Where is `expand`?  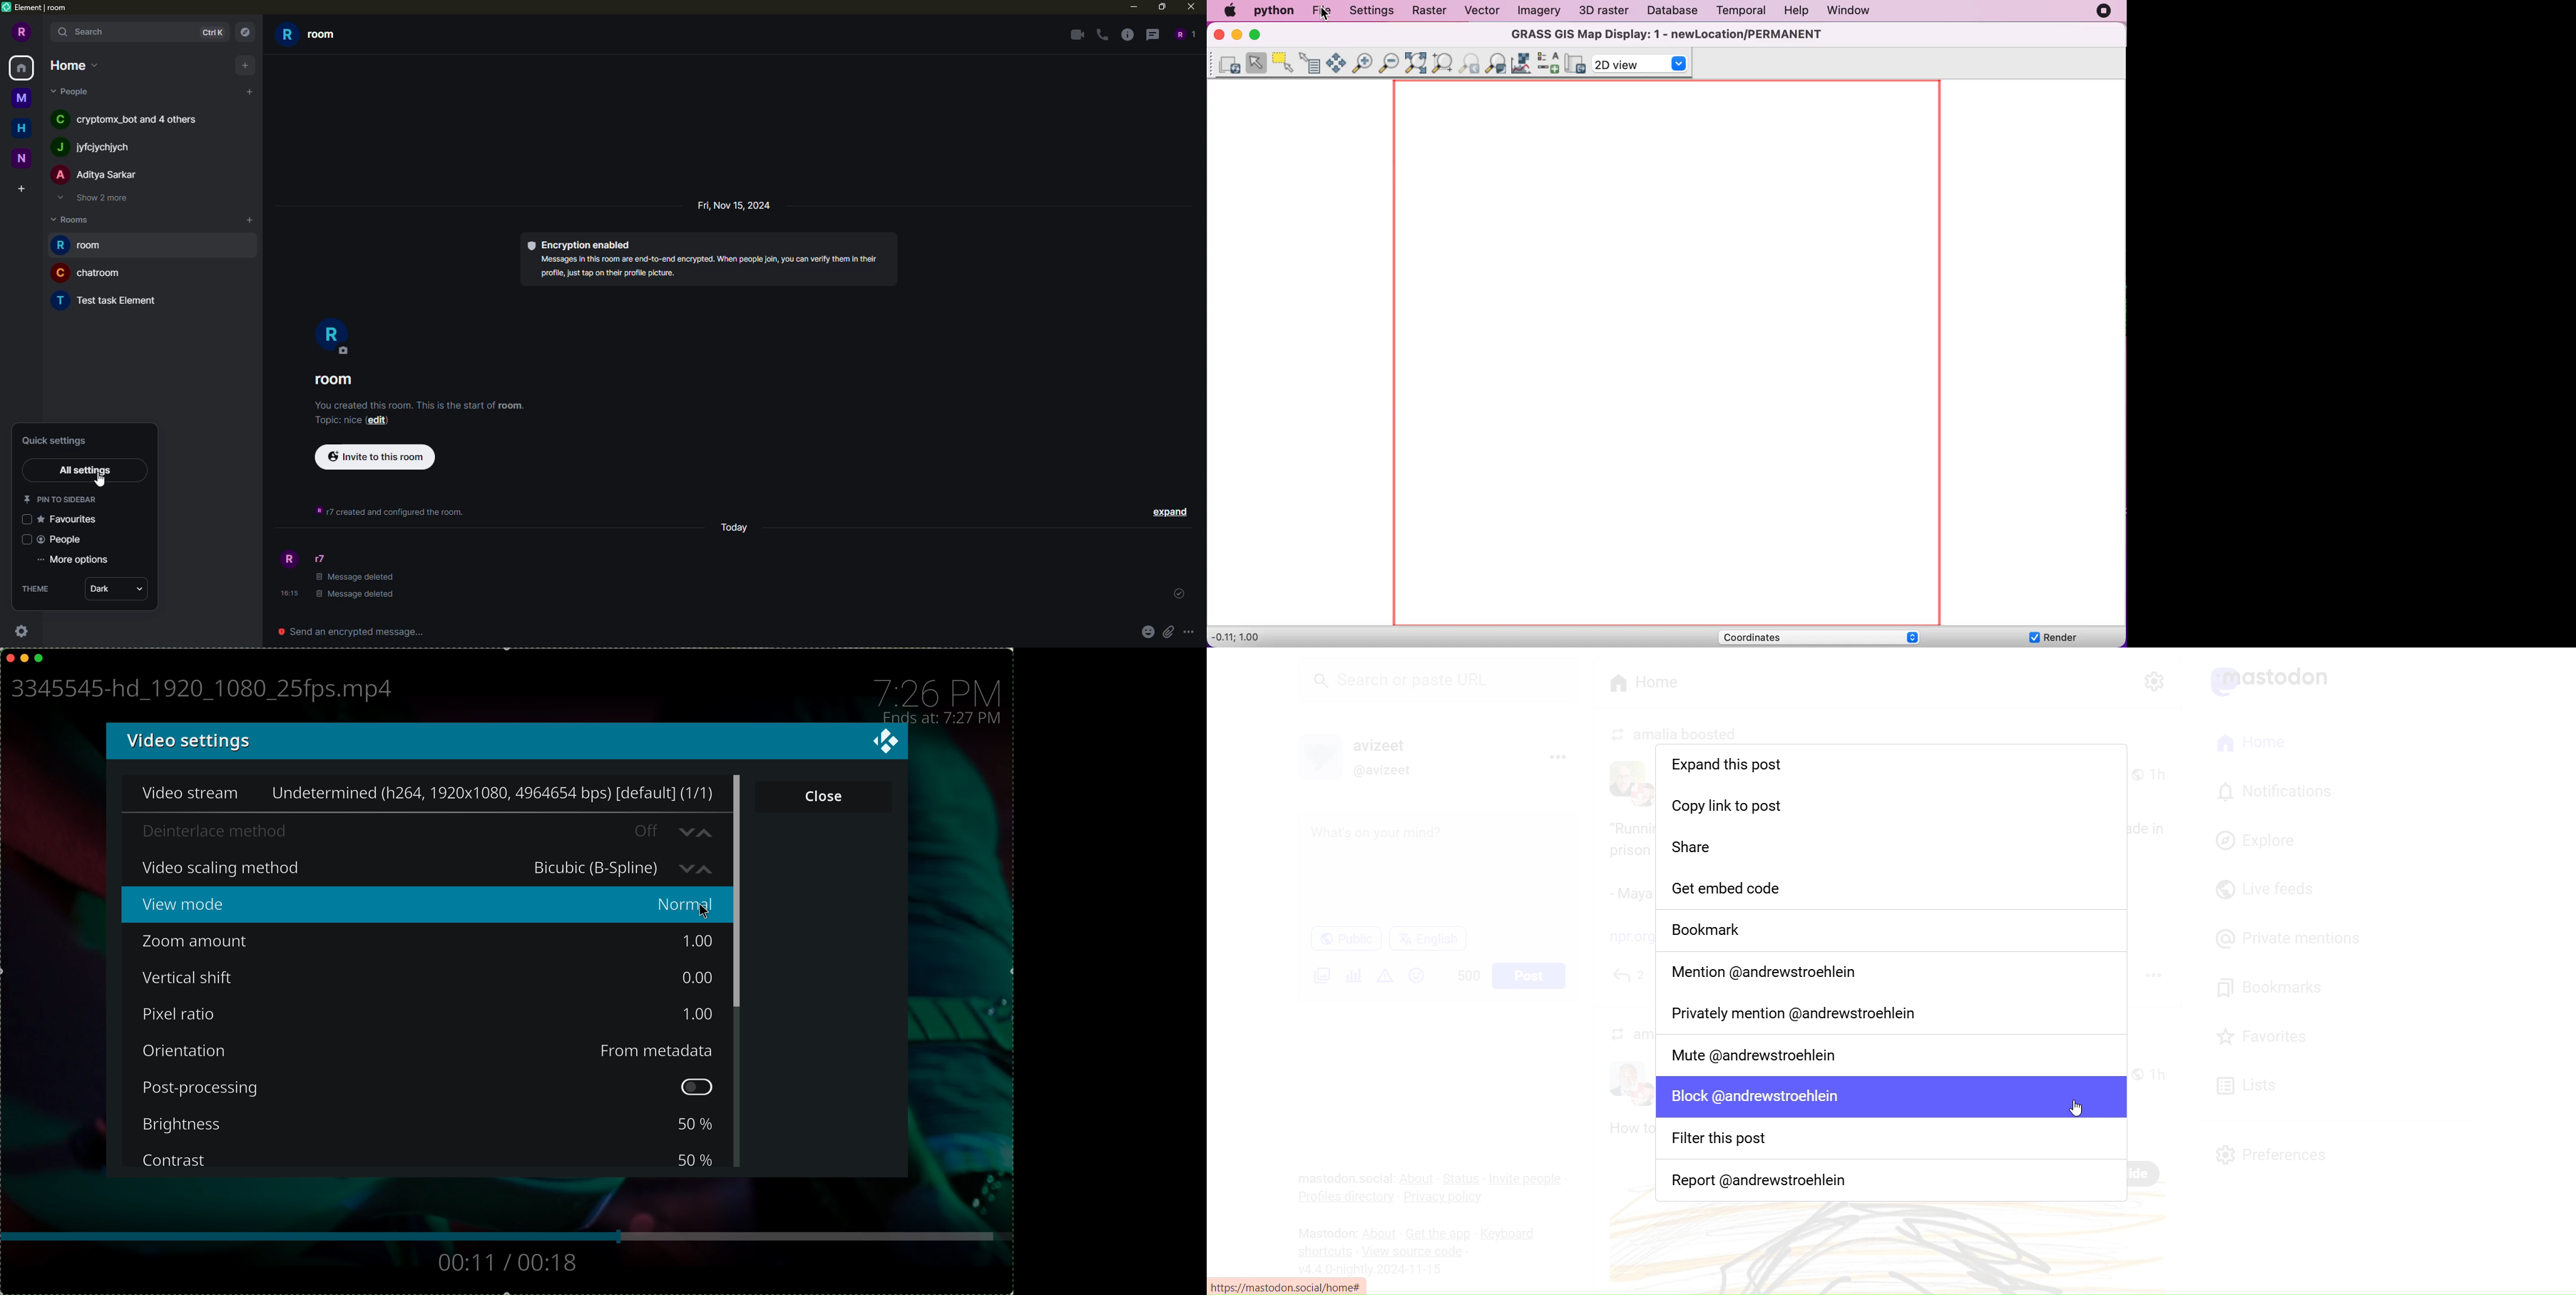
expand is located at coordinates (1171, 511).